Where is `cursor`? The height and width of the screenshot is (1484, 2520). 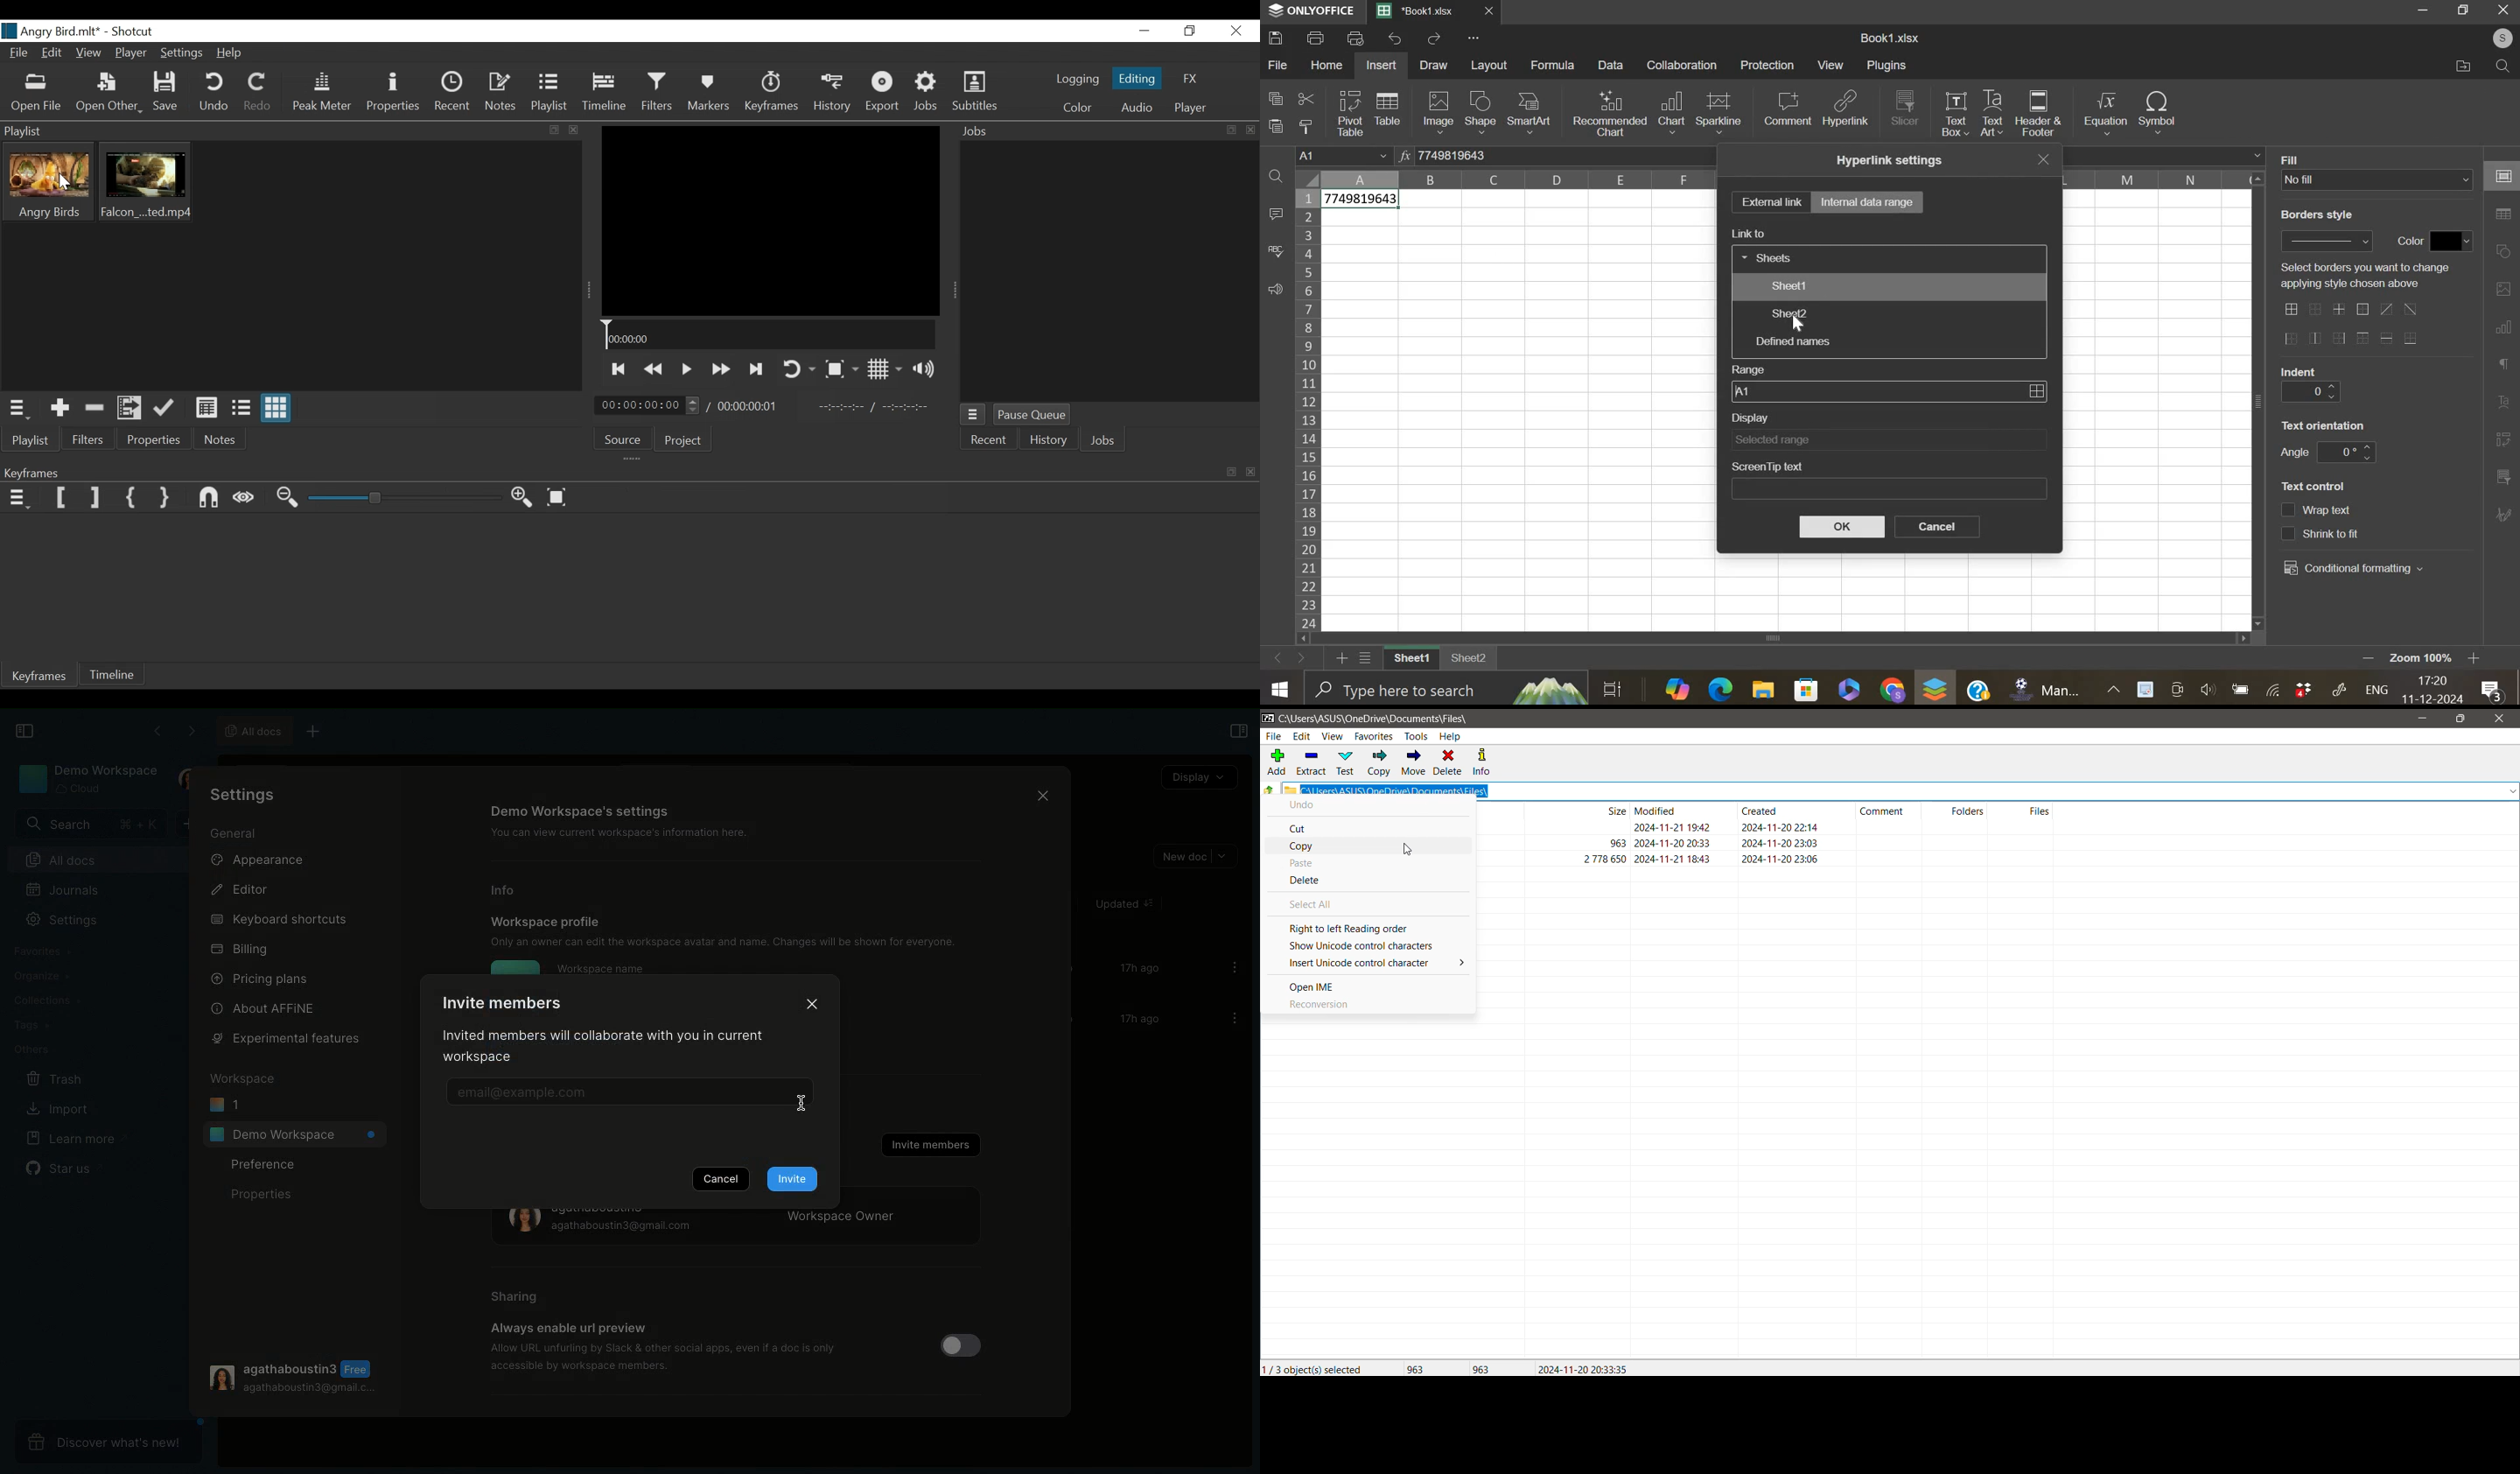 cursor is located at coordinates (1800, 324).